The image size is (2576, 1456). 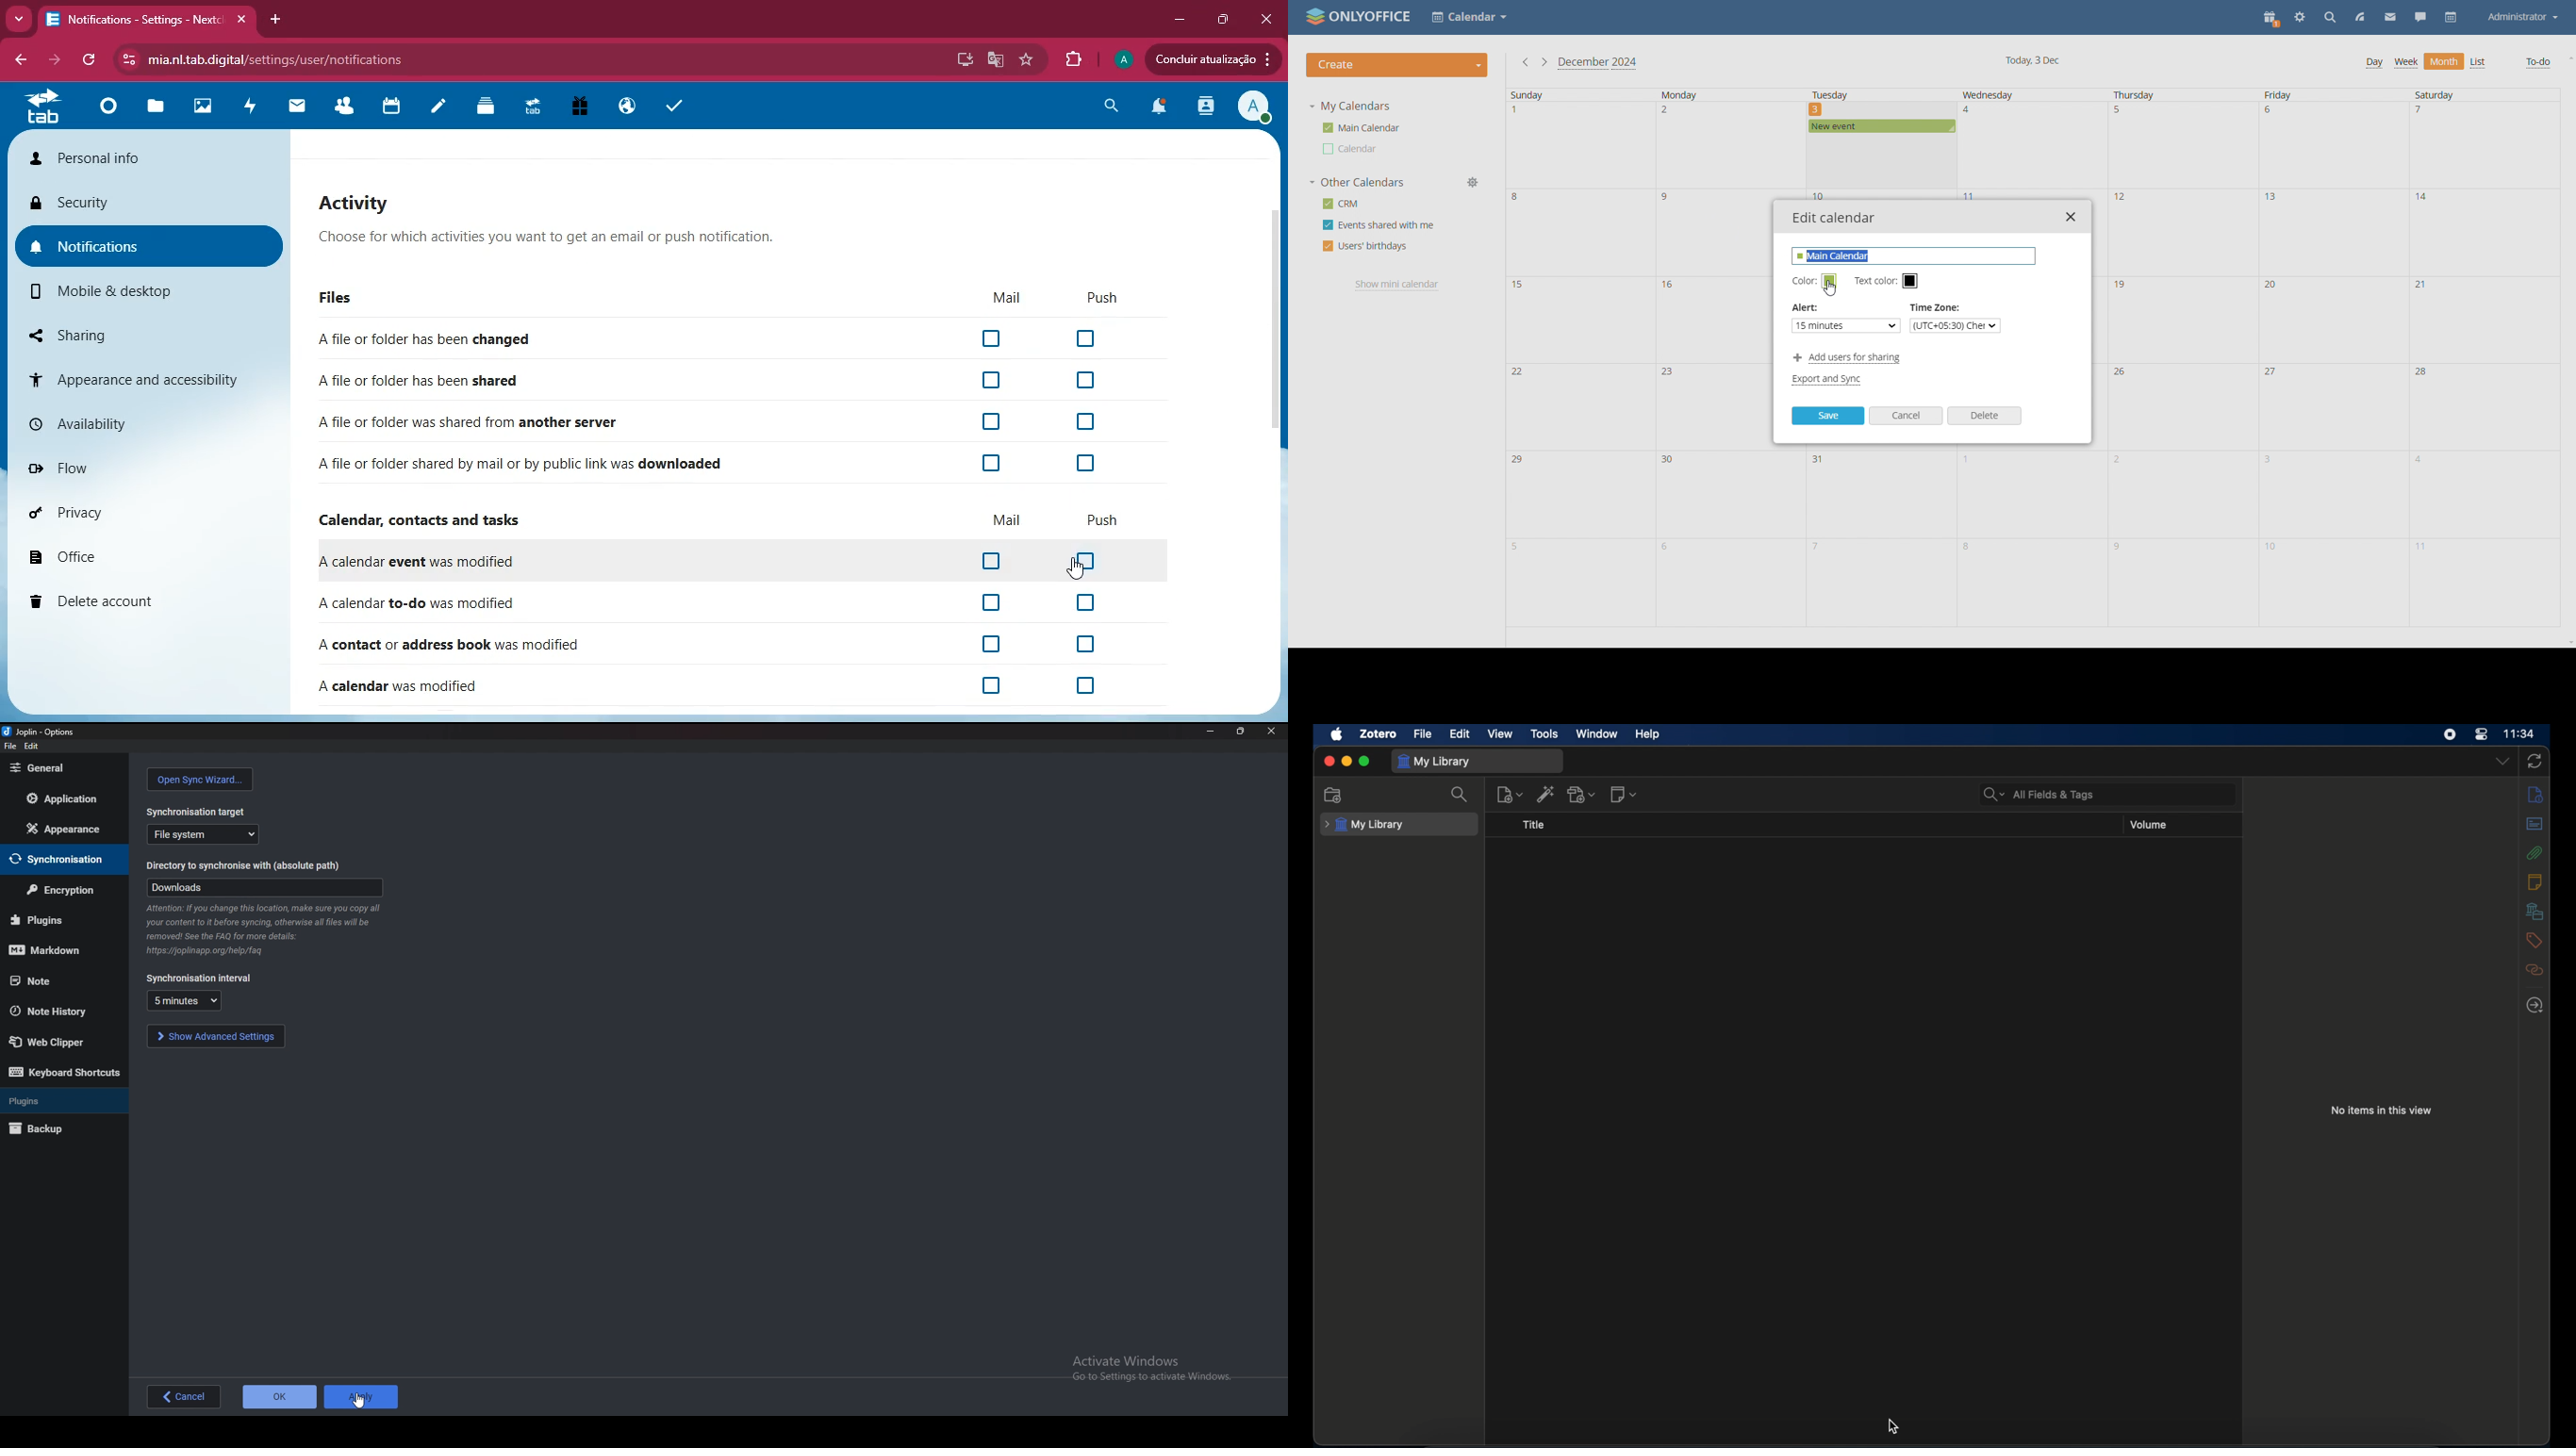 What do you see at coordinates (1210, 731) in the screenshot?
I see `Minimize` at bounding box center [1210, 731].